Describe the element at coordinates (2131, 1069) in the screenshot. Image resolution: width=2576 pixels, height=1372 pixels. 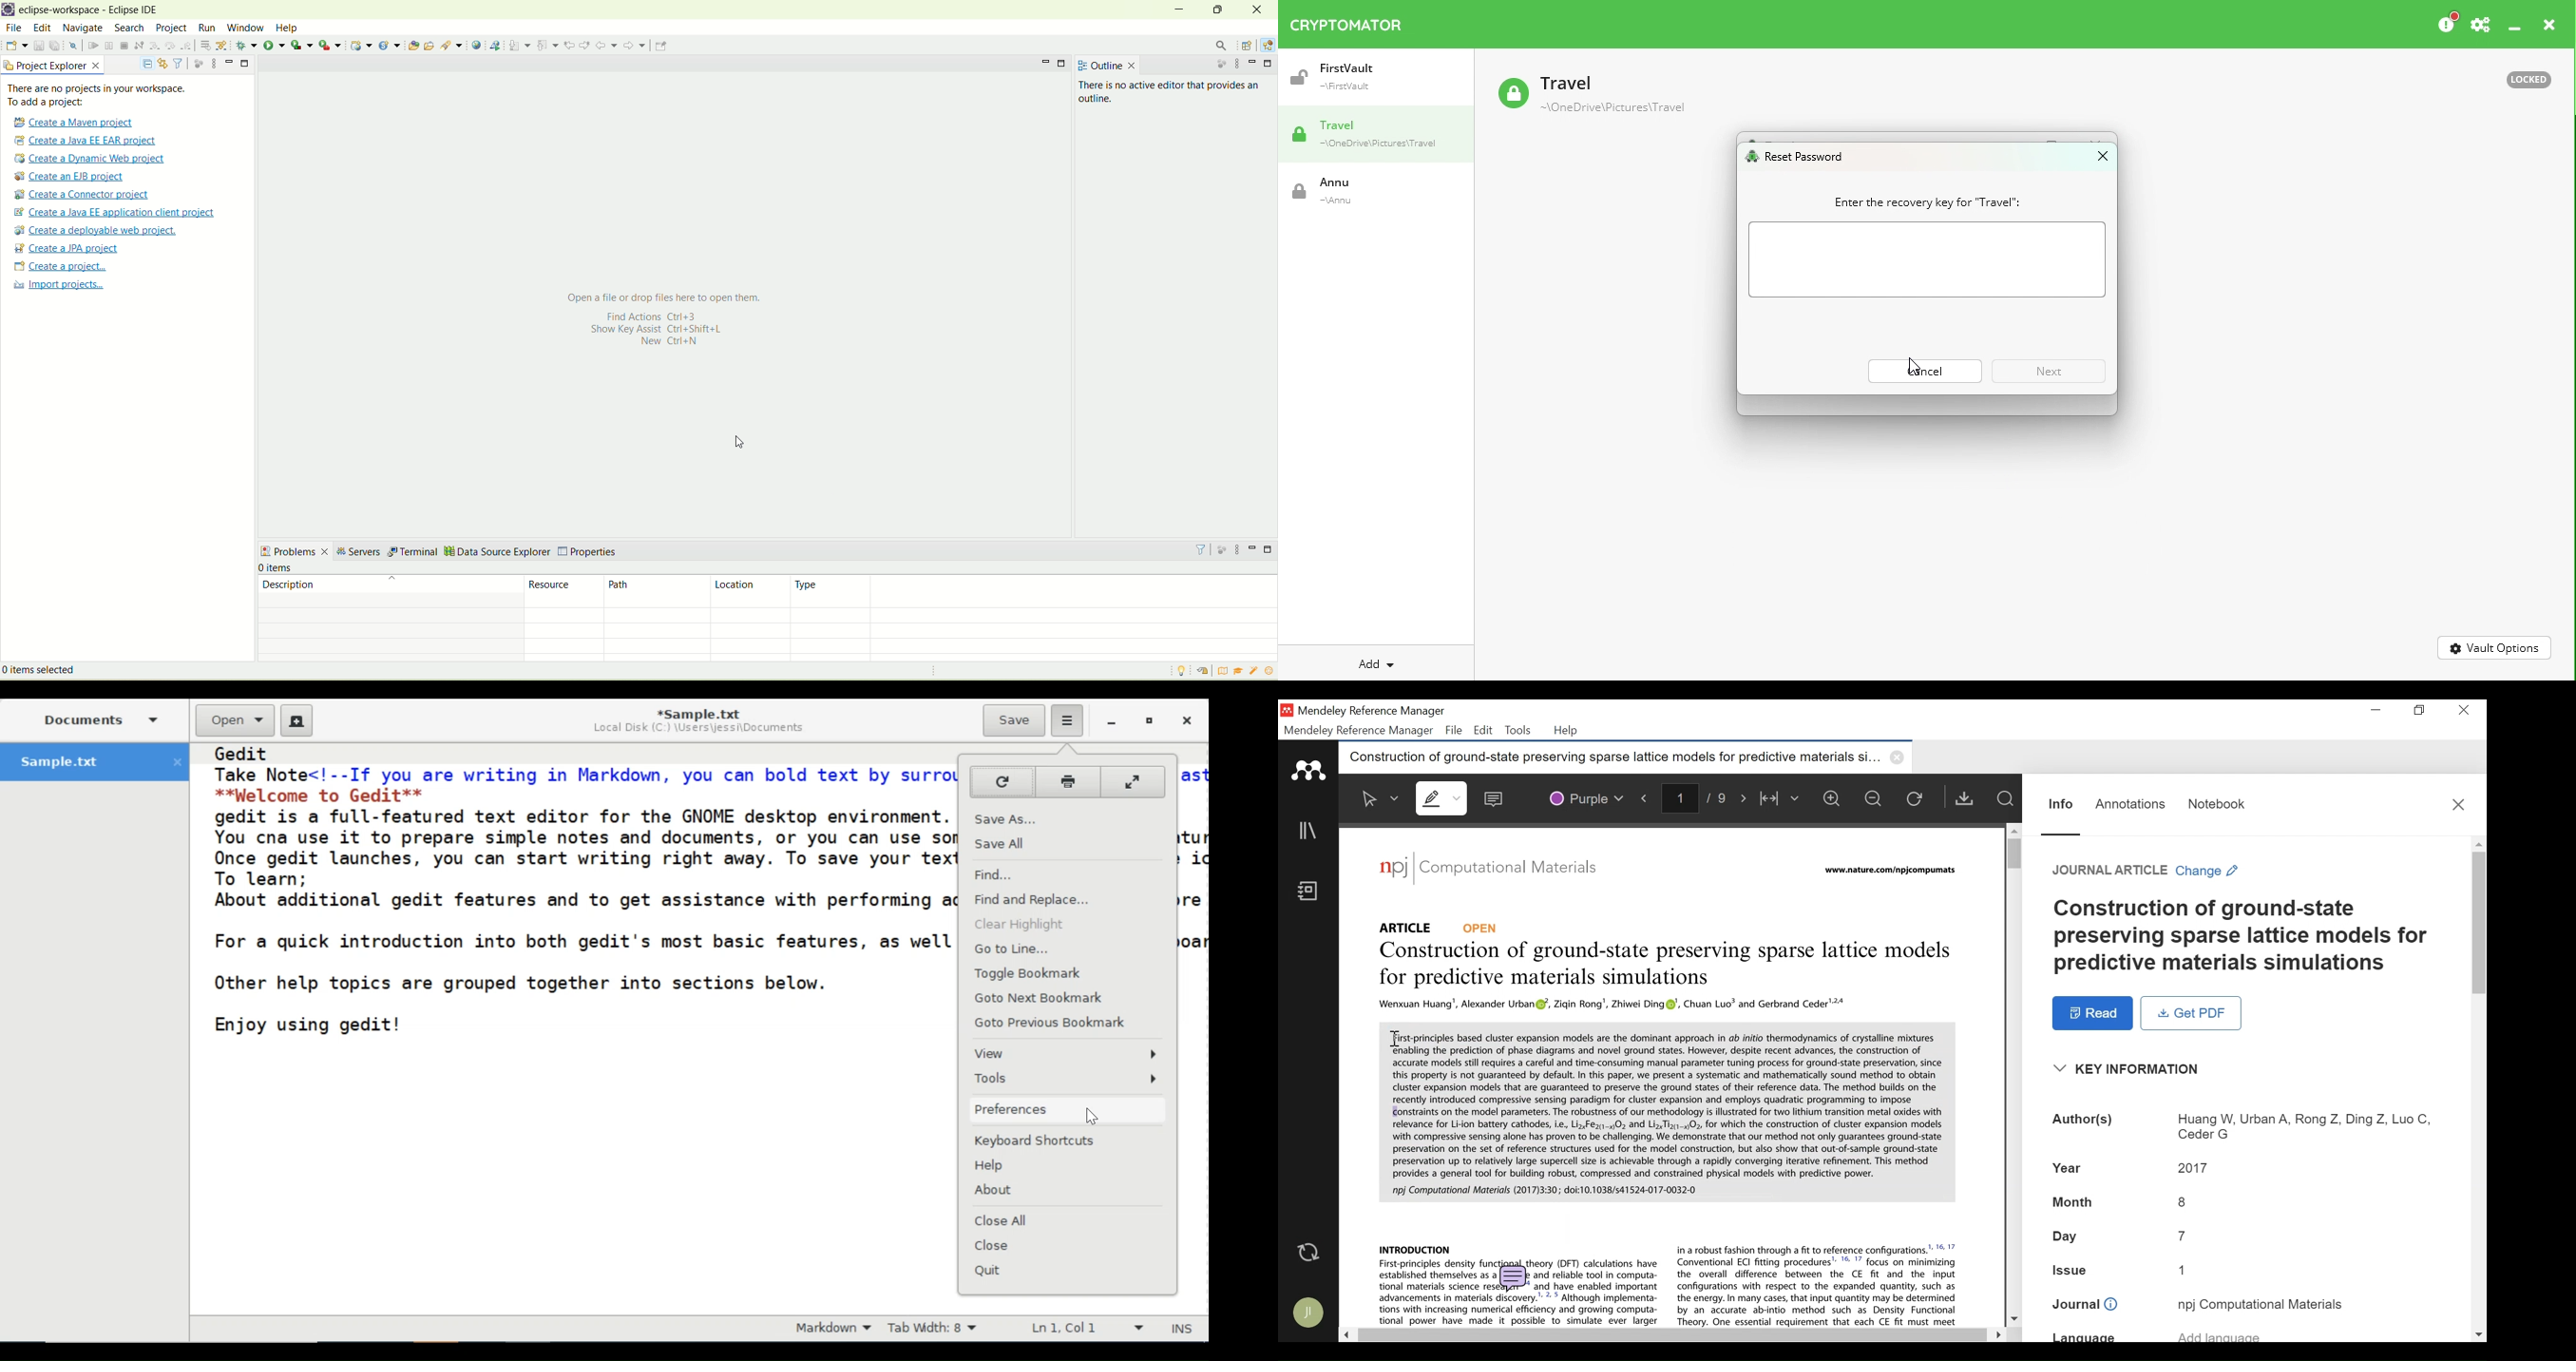
I see `Key Information` at that location.